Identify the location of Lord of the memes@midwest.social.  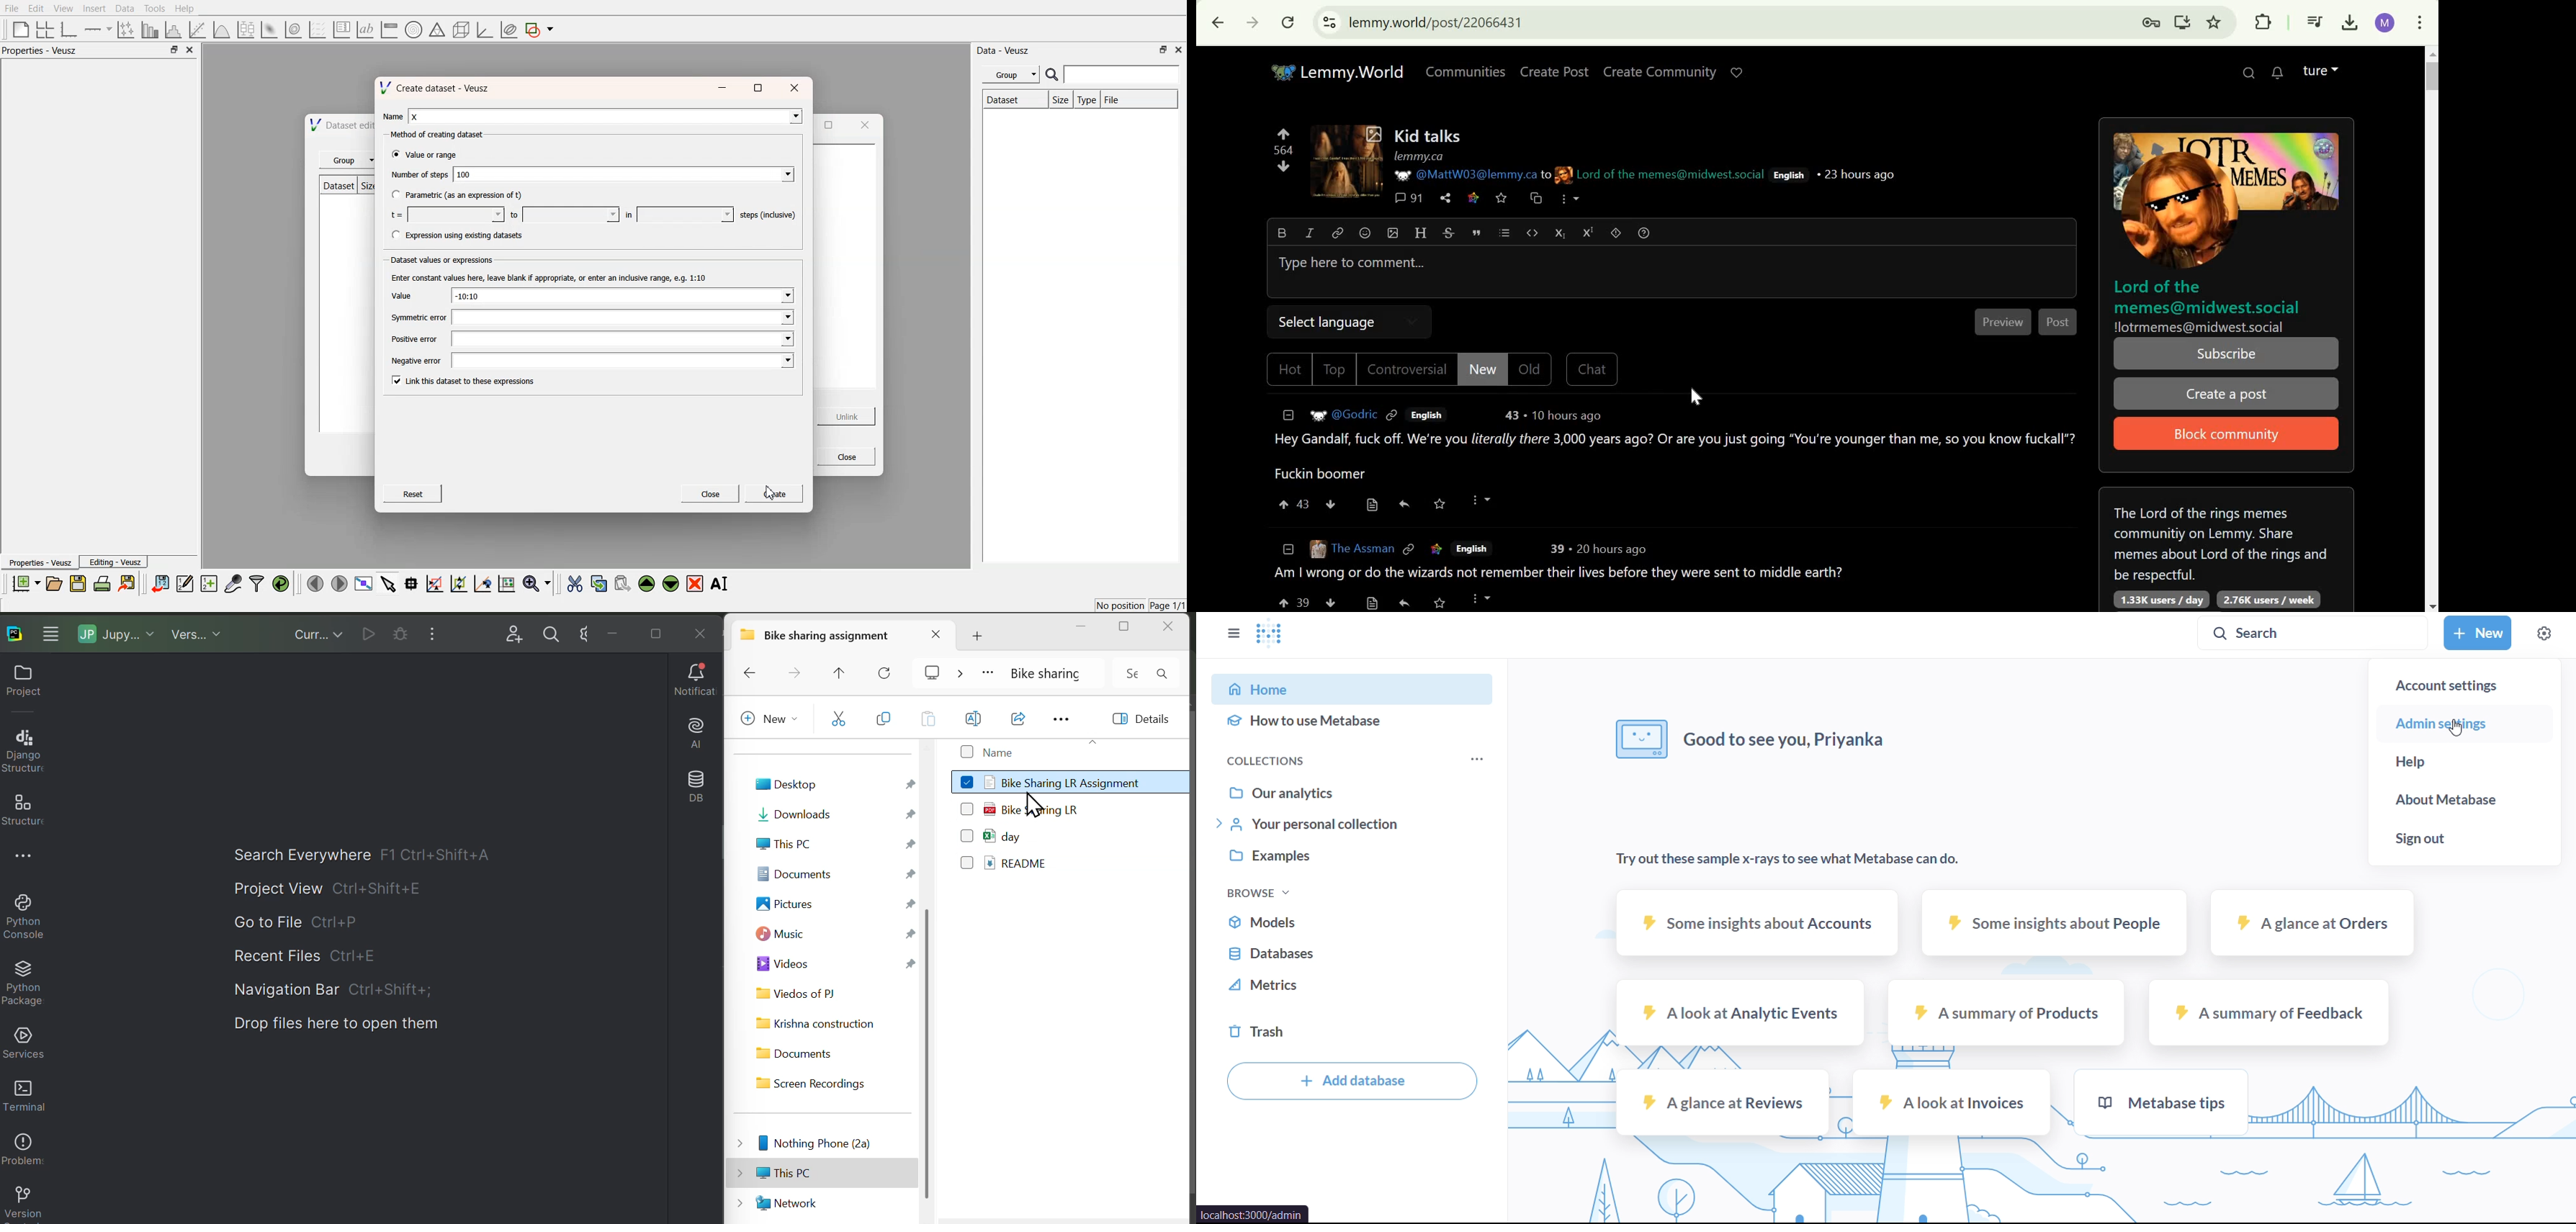
(2209, 296).